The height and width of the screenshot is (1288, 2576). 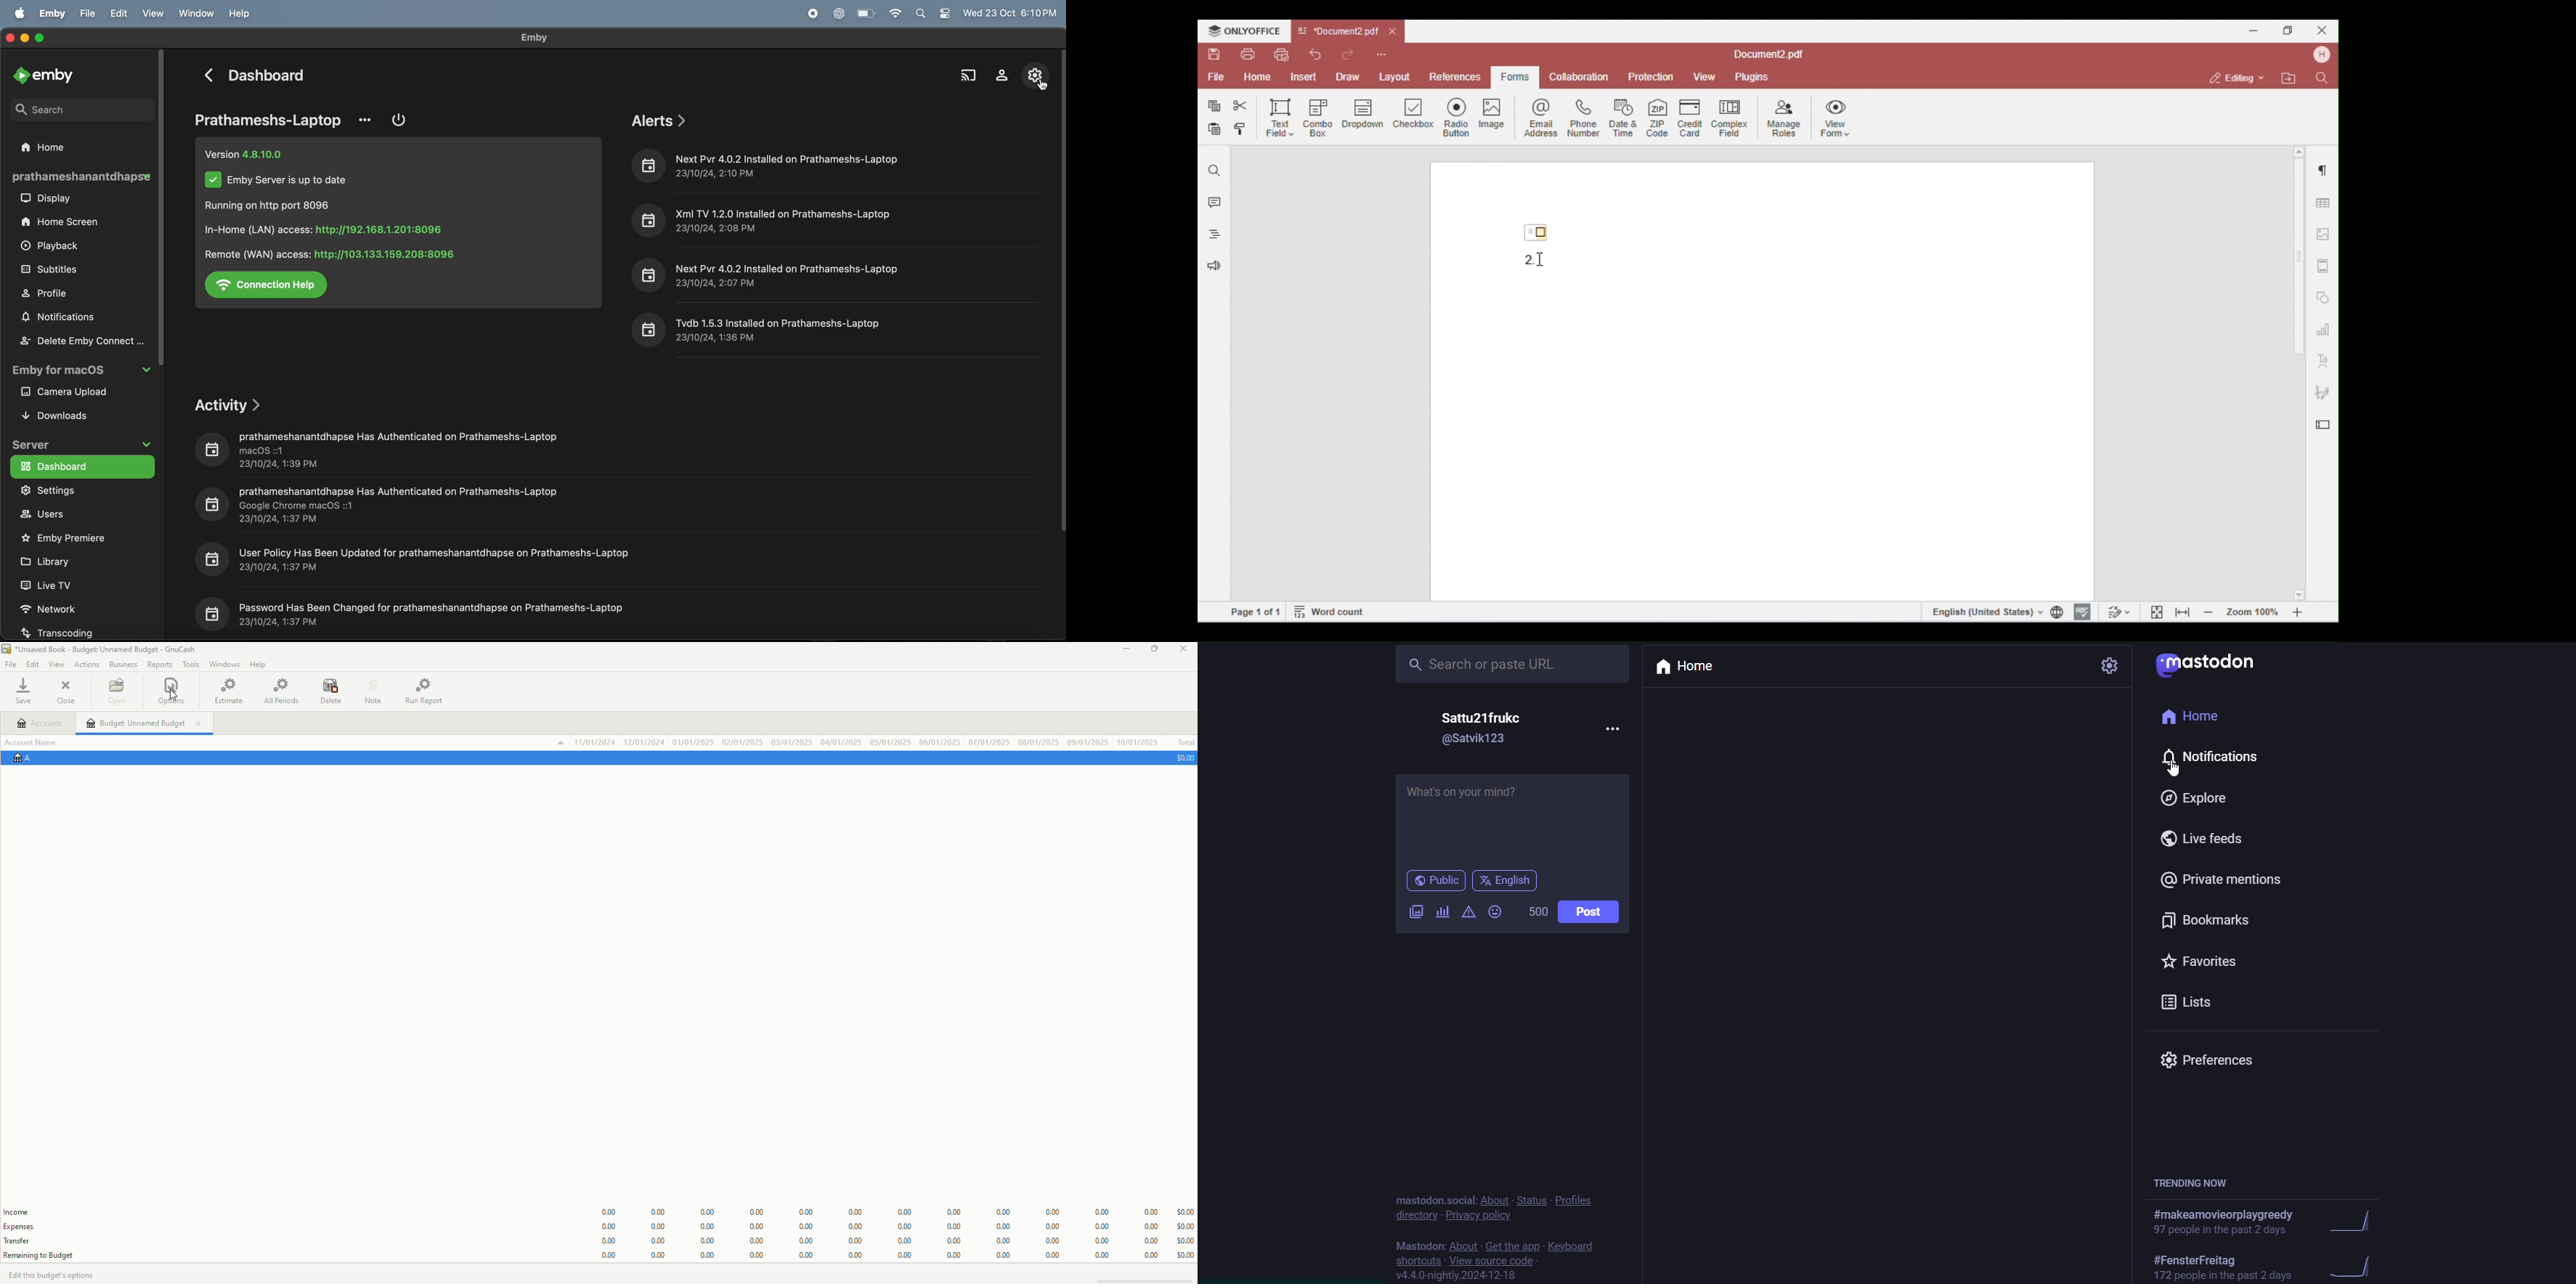 I want to click on Explore, so click(x=2194, y=798).